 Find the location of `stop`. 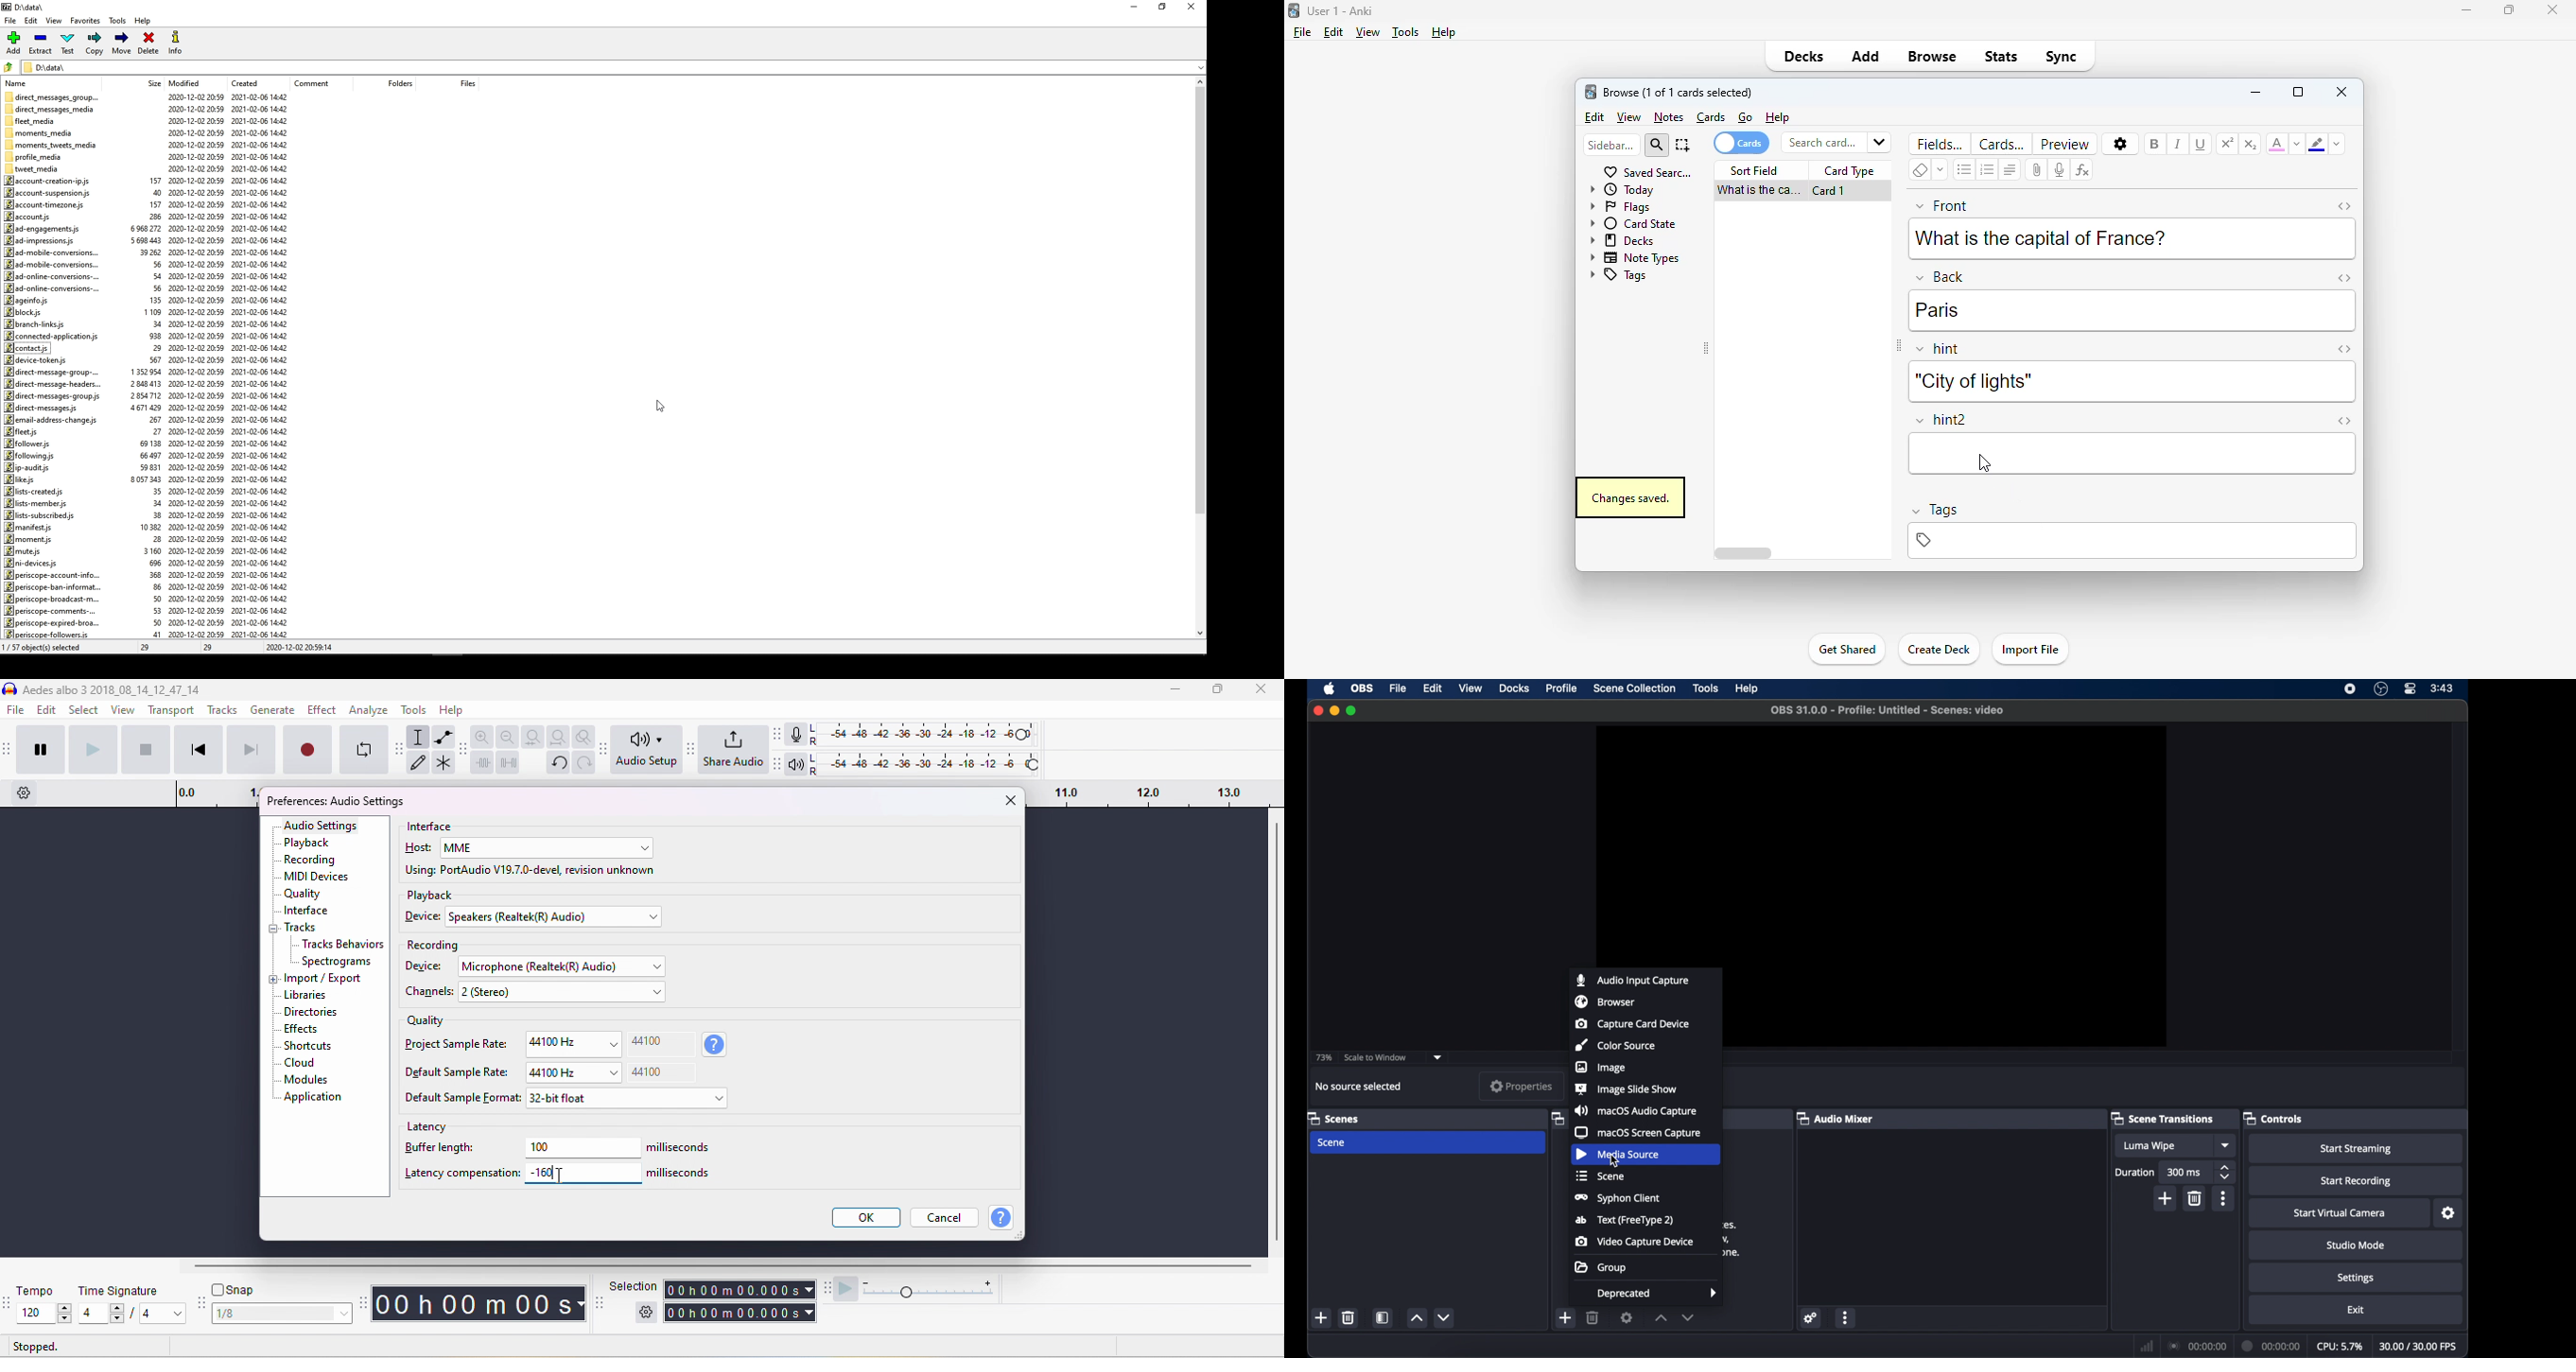

stop is located at coordinates (145, 749).